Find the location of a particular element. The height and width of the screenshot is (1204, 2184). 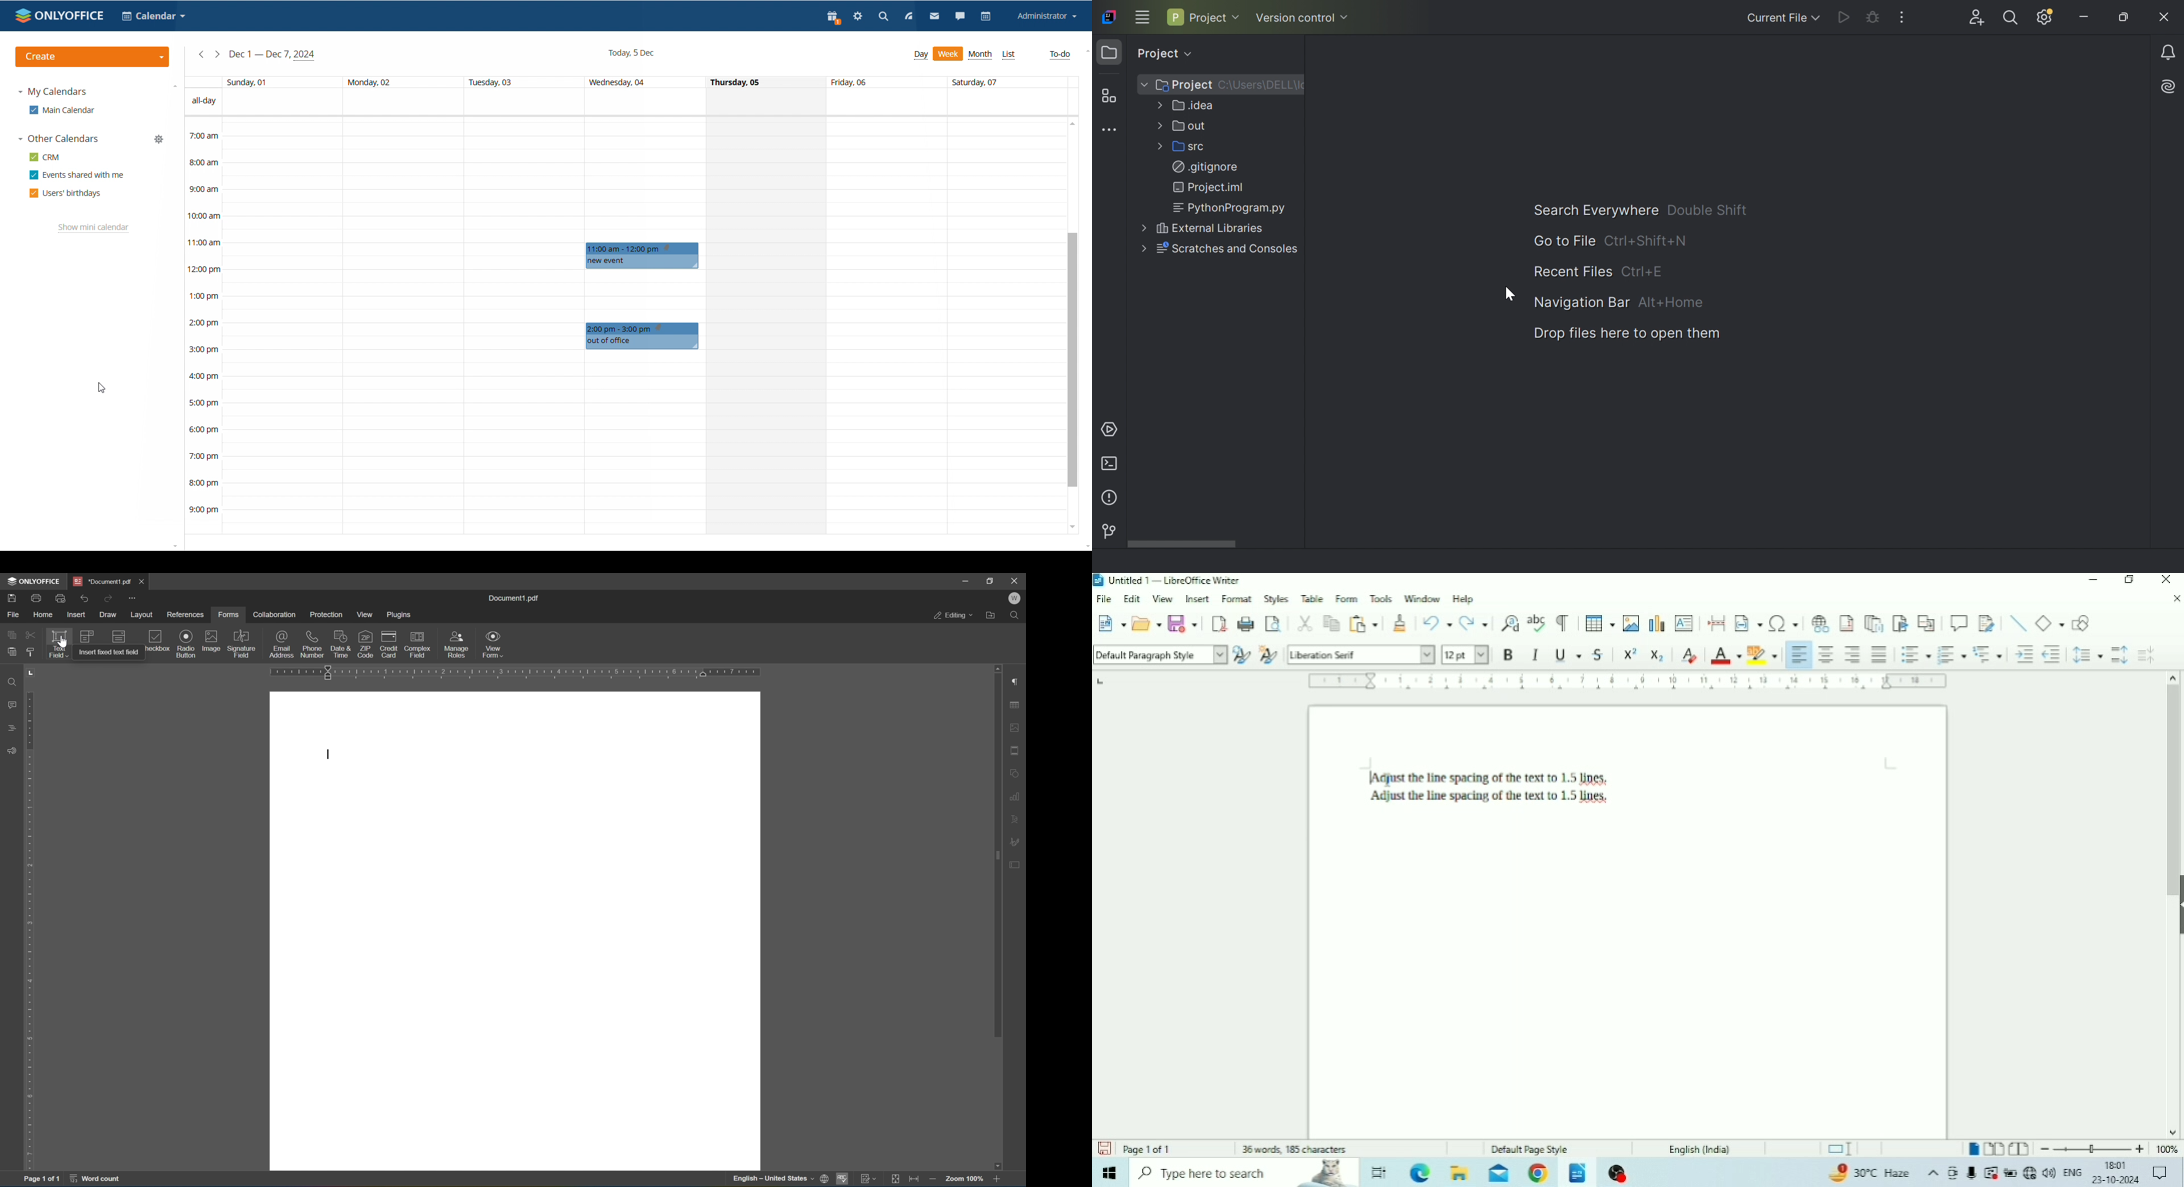

Bold is located at coordinates (1509, 655).